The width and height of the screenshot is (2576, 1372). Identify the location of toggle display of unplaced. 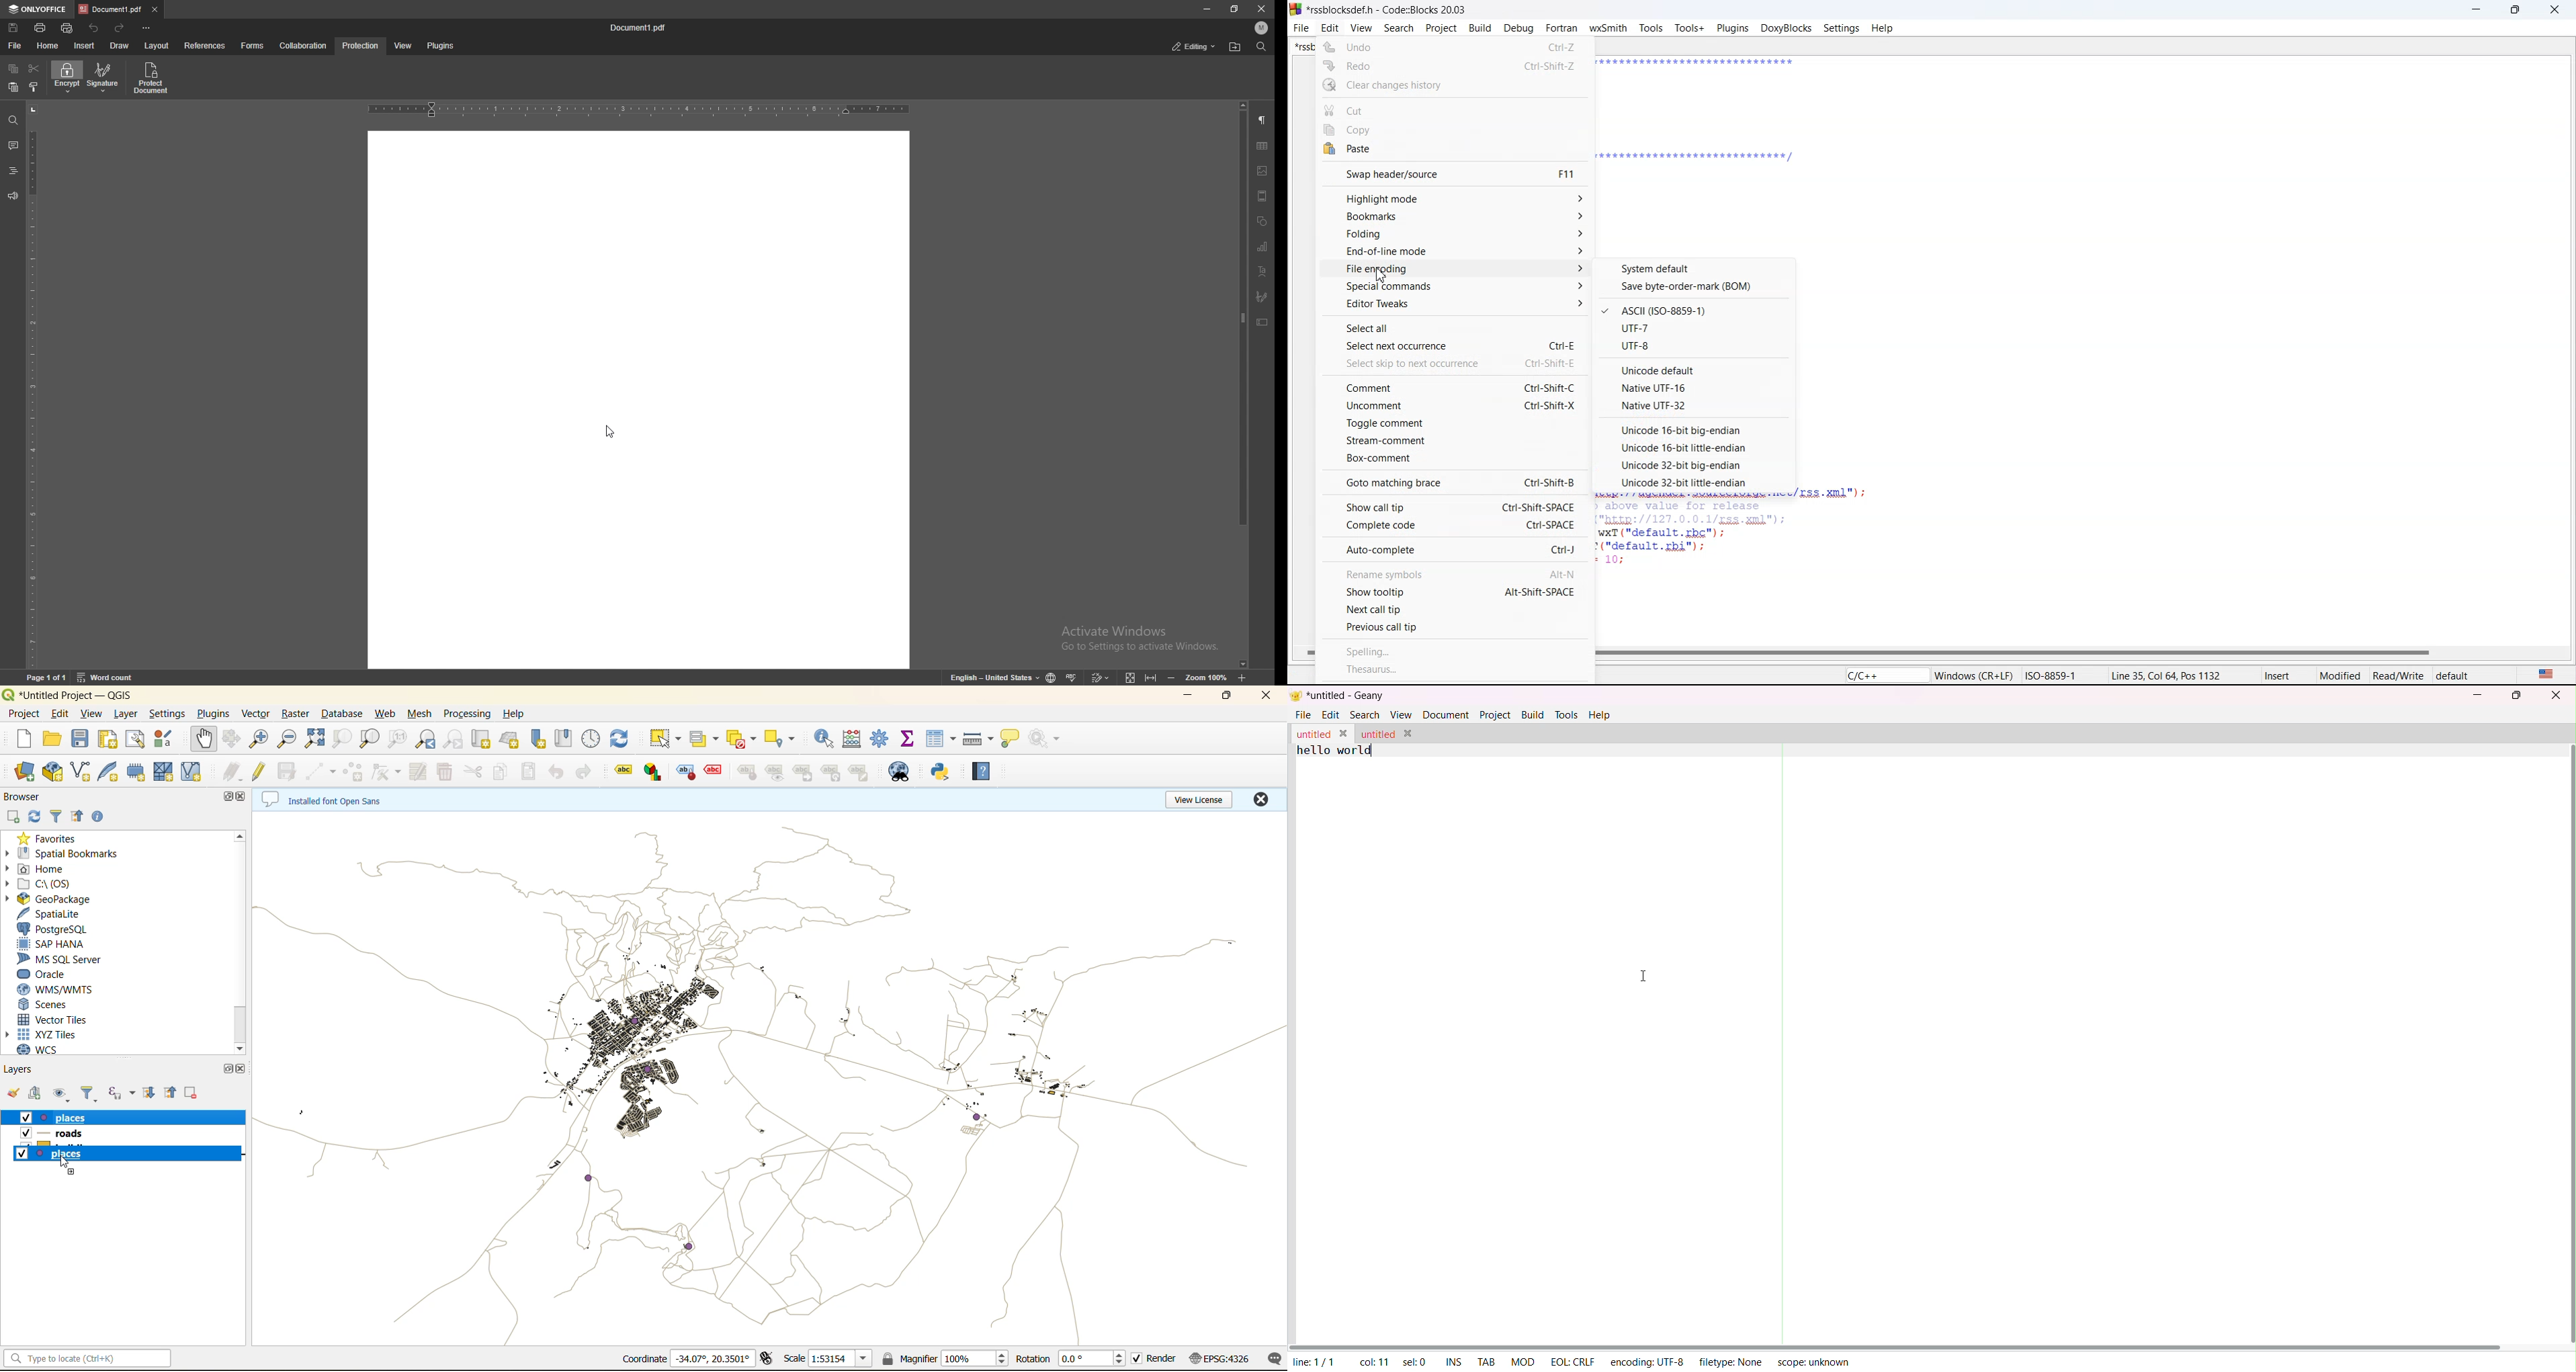
(712, 772).